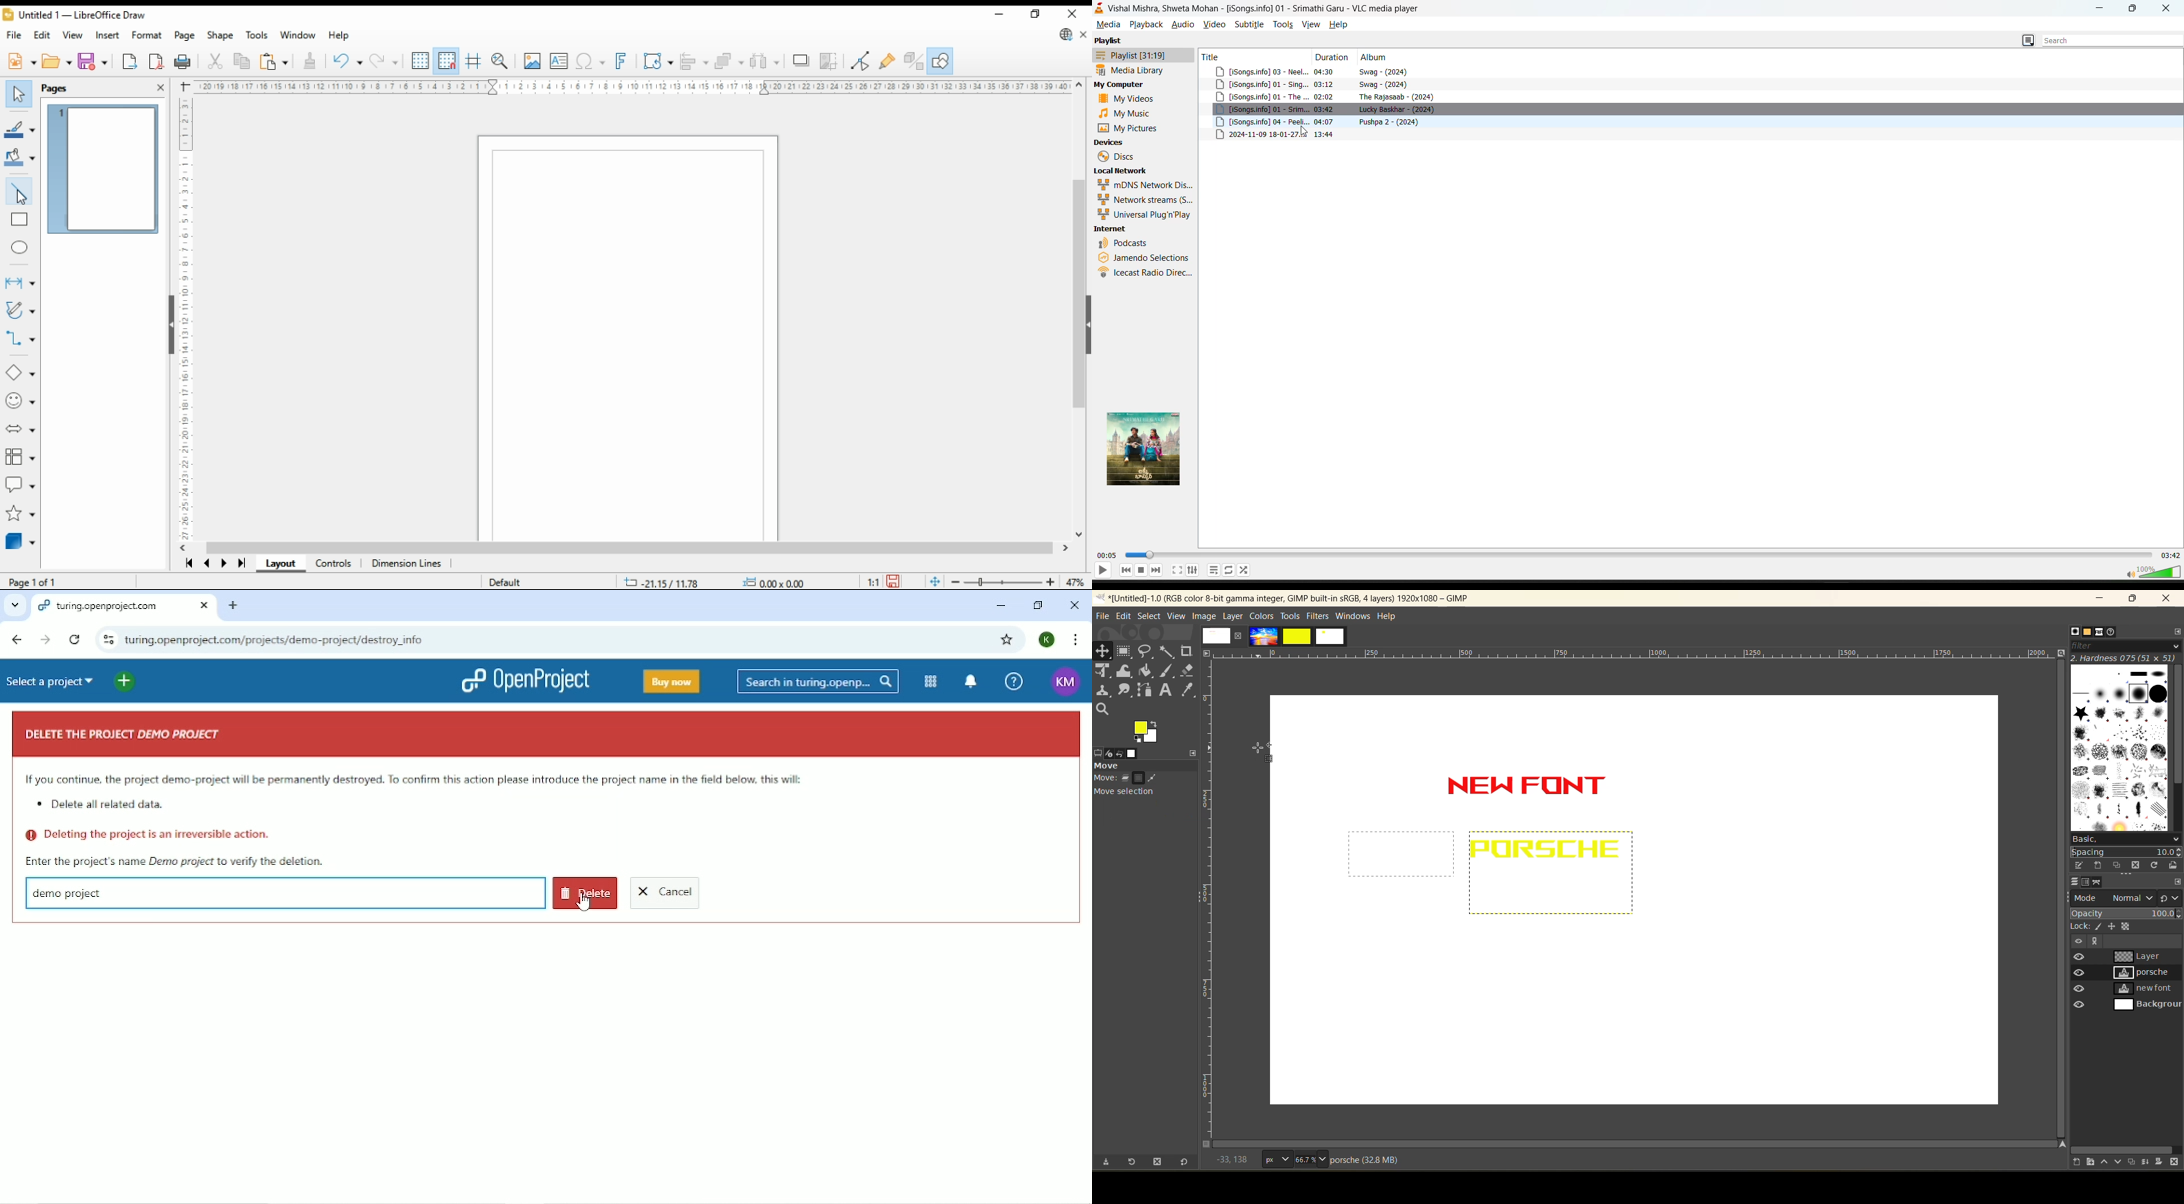 The width and height of the screenshot is (2184, 1204). Describe the element at coordinates (1145, 690) in the screenshot. I see `path tool` at that location.